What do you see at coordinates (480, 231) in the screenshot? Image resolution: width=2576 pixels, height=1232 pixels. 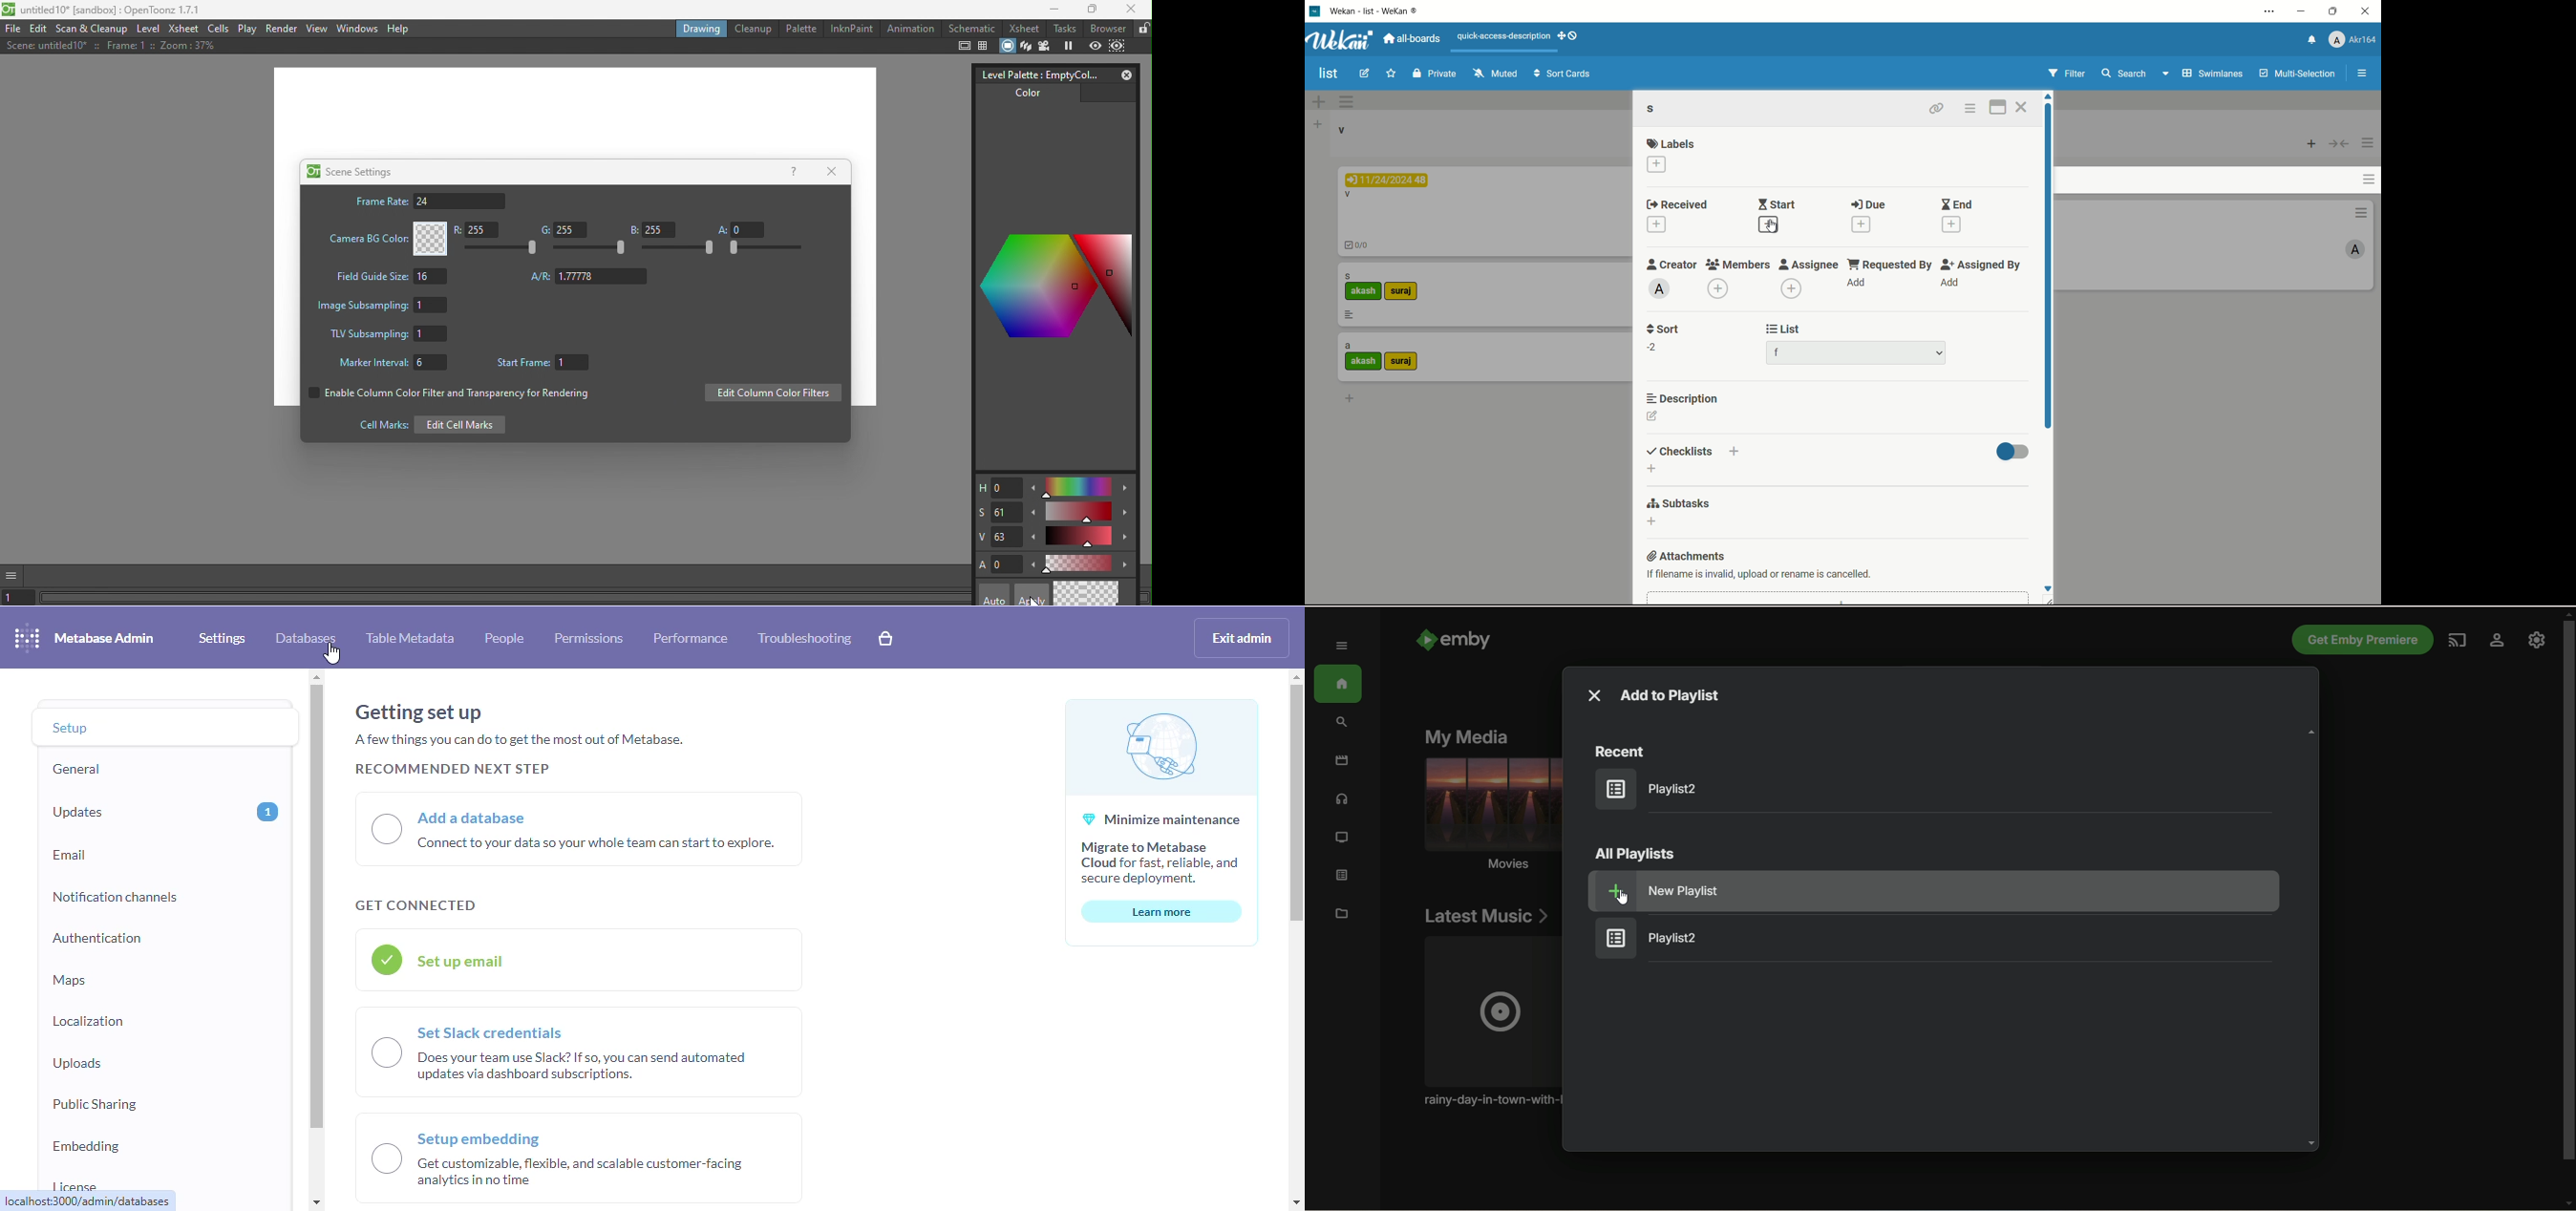 I see `R` at bounding box center [480, 231].